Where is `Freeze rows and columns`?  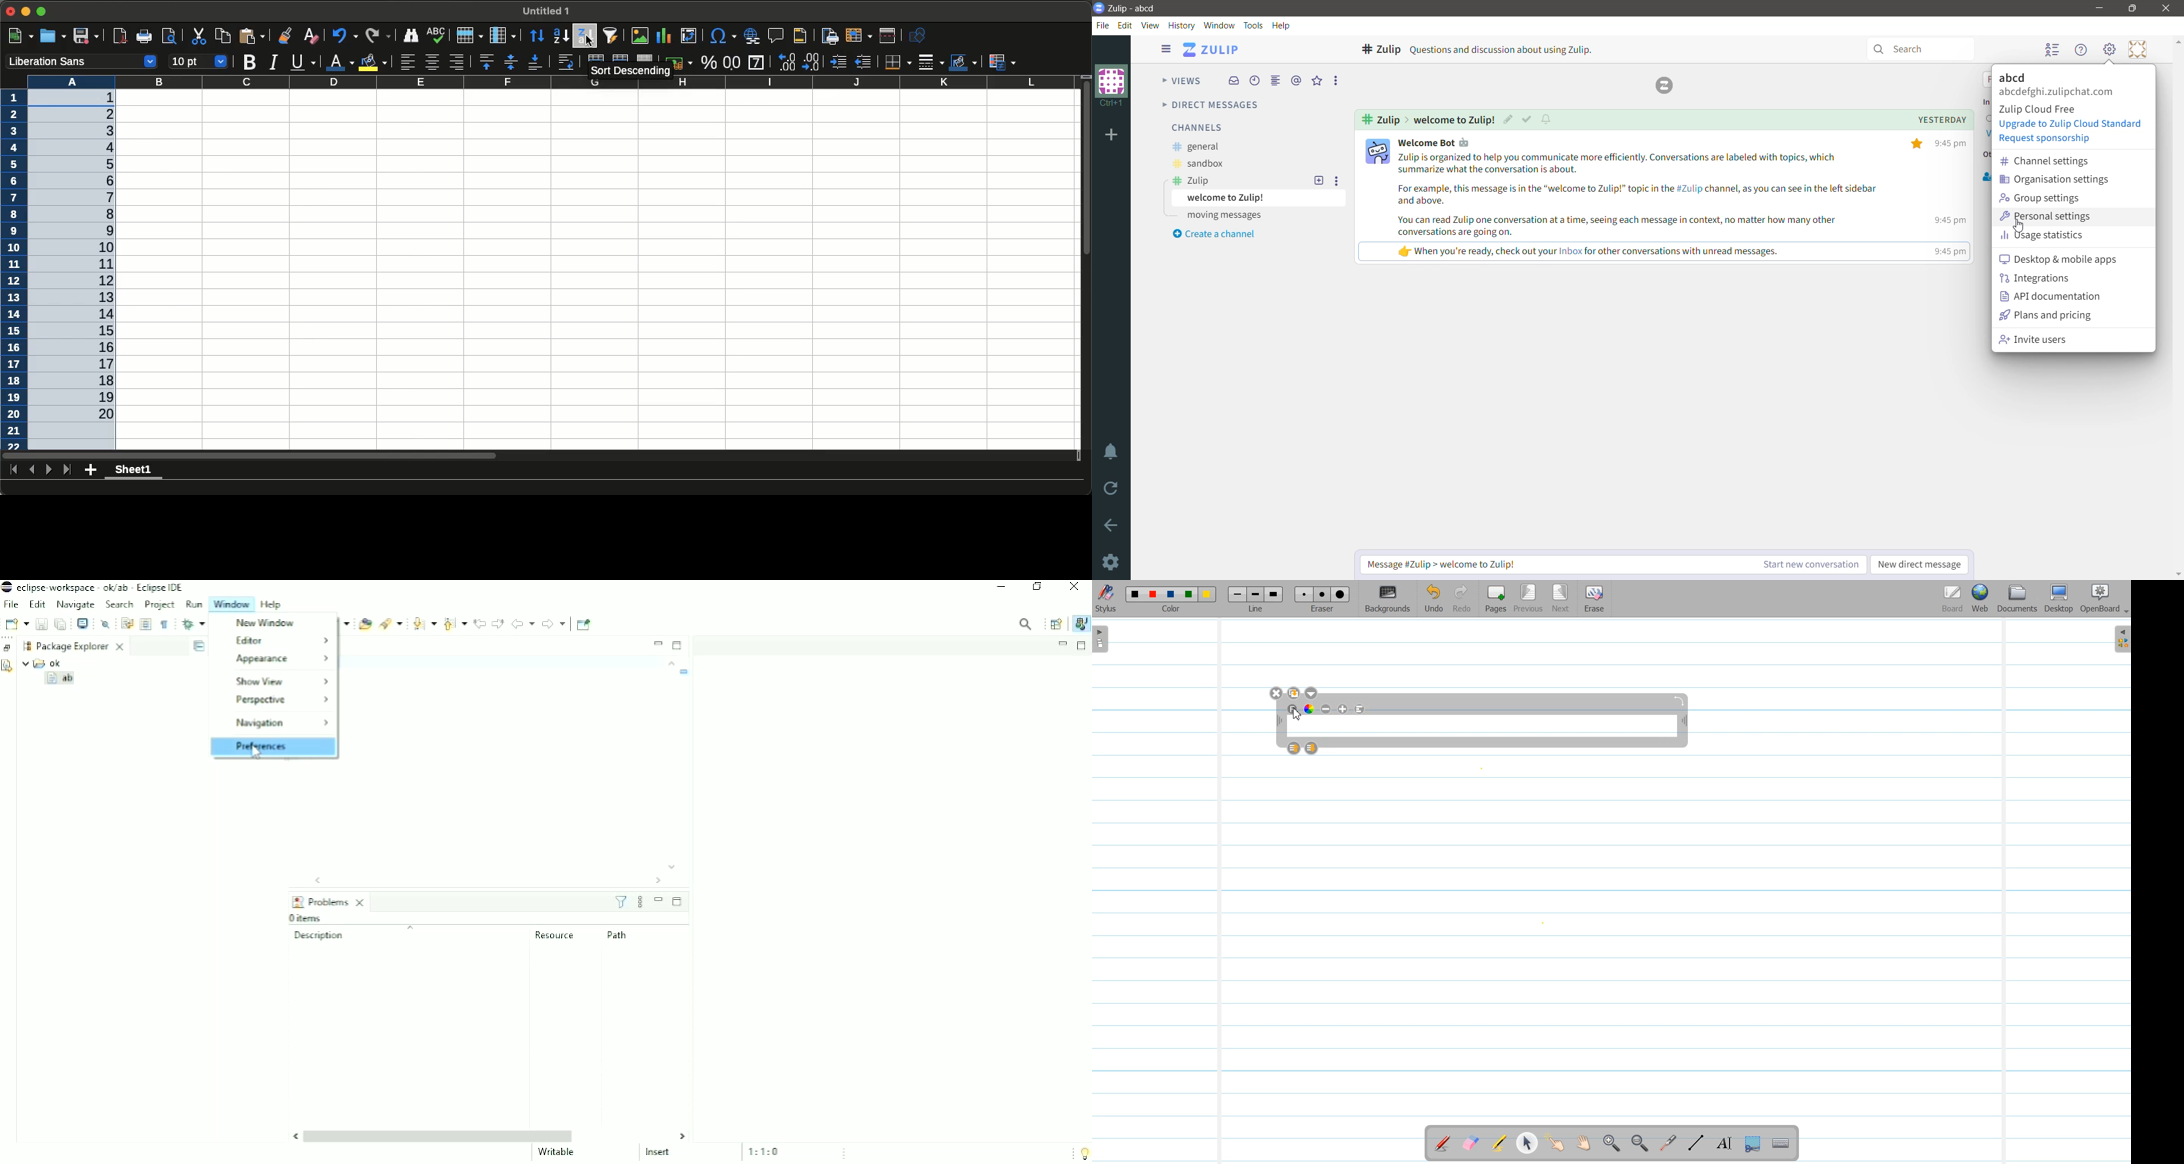 Freeze rows and columns is located at coordinates (858, 36).